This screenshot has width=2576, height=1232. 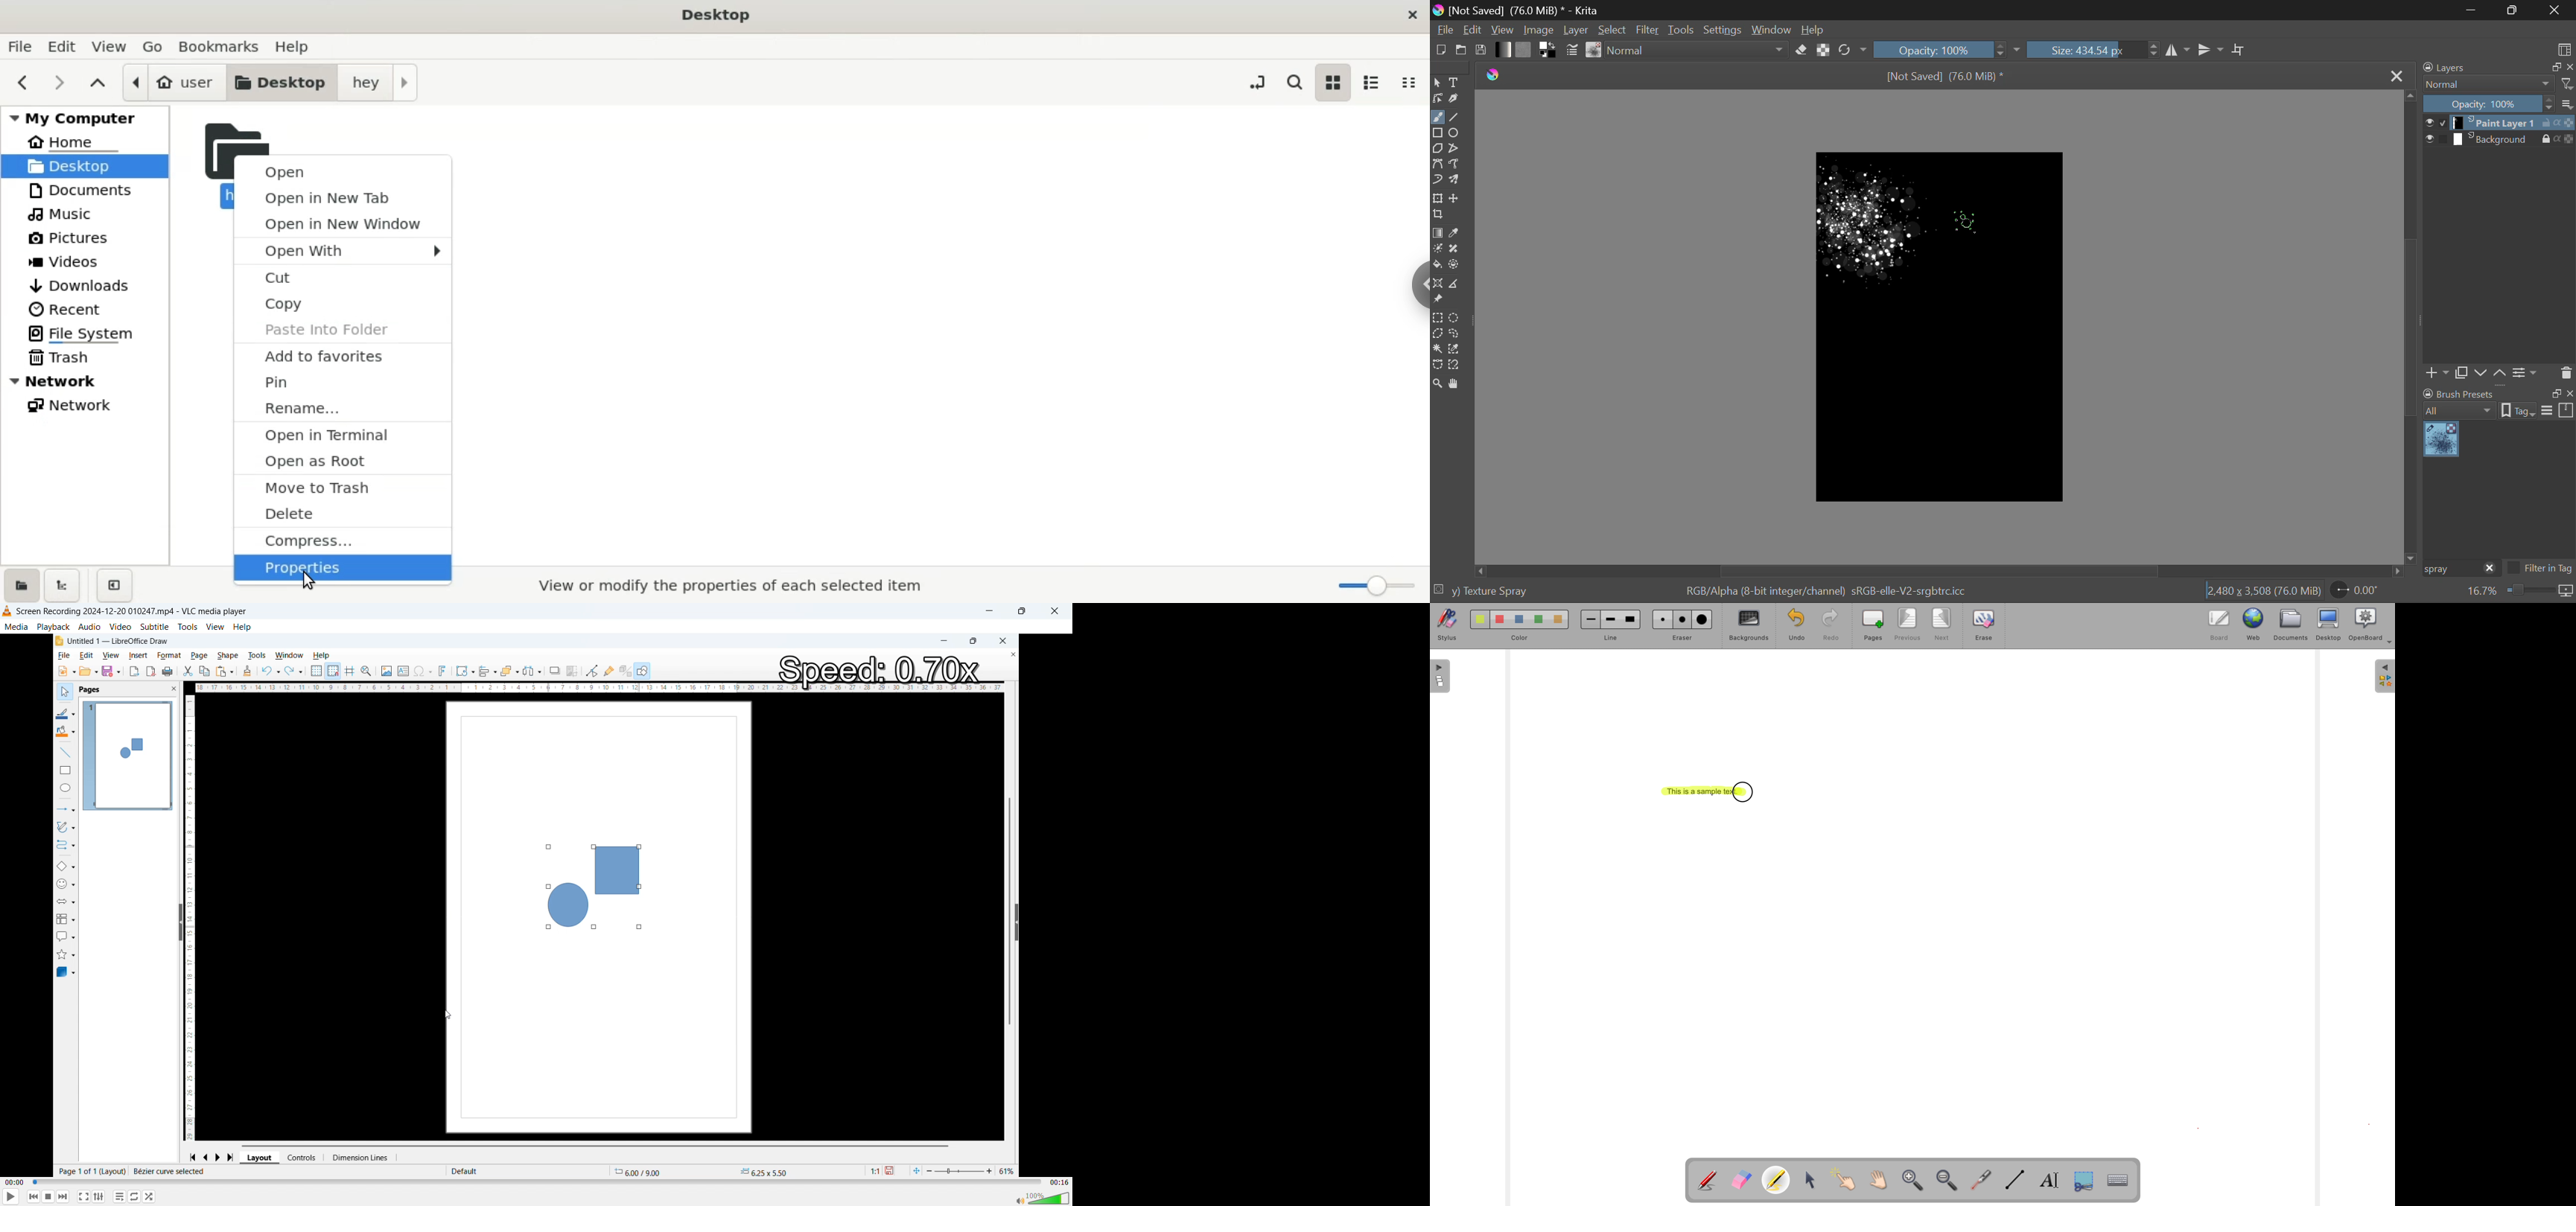 I want to click on Eraser, so click(x=1801, y=50).